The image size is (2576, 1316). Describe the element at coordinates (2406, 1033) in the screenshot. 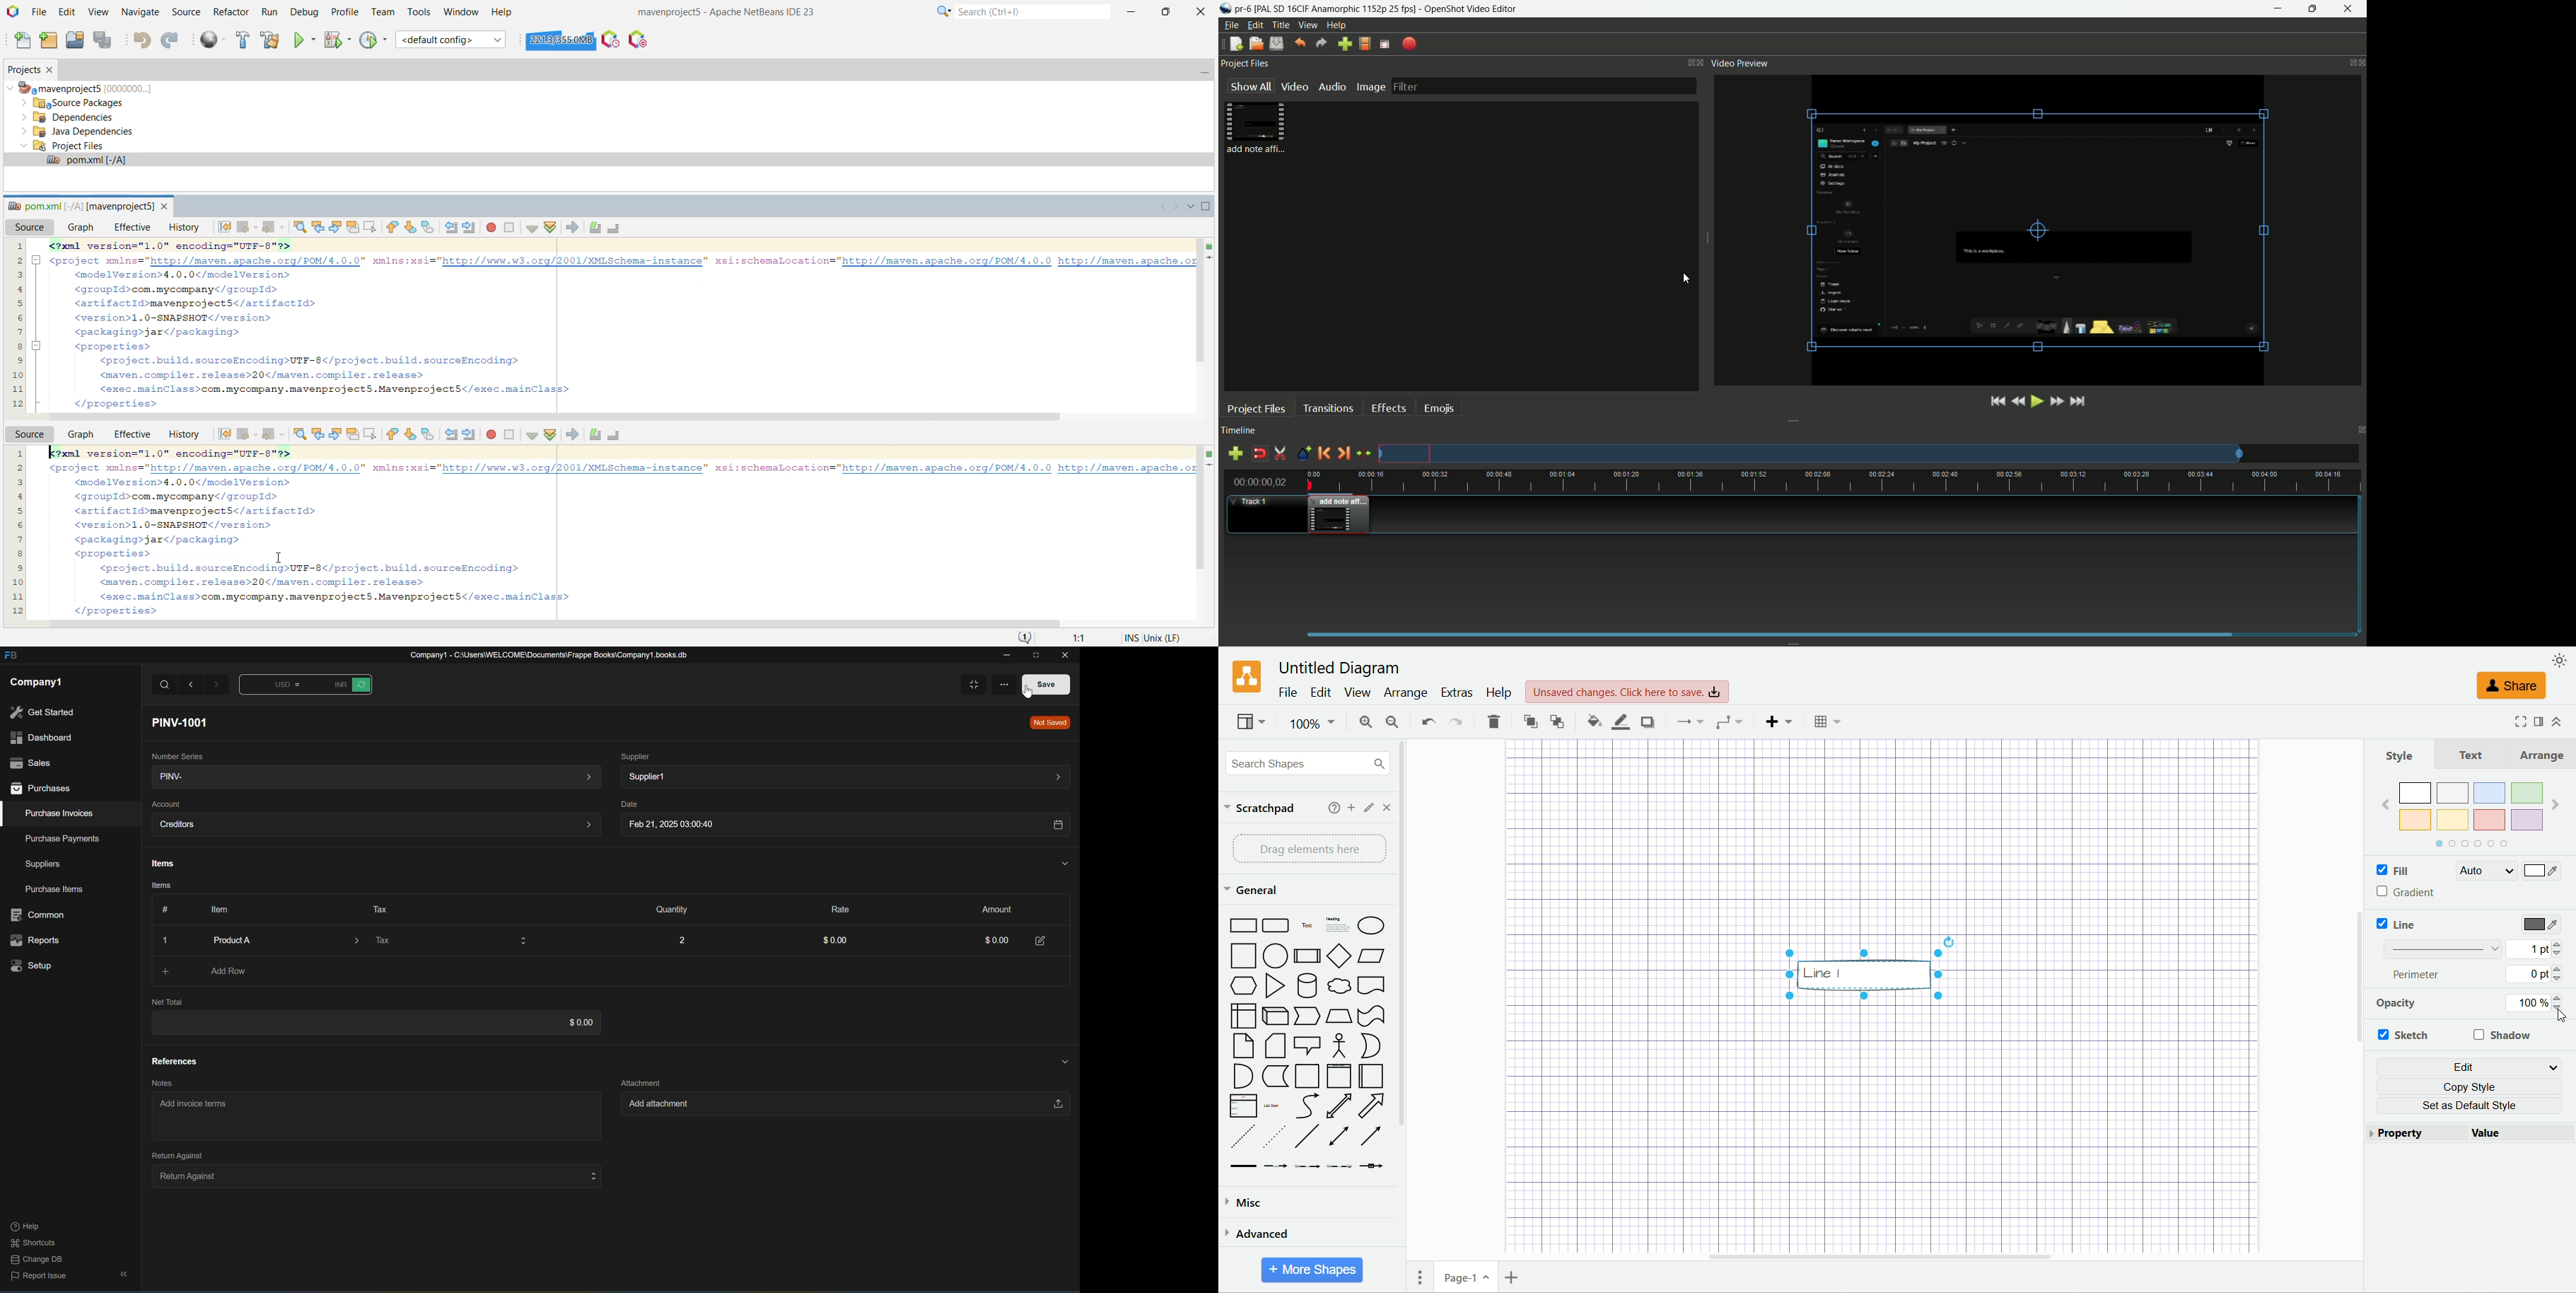

I see `sketch` at that location.